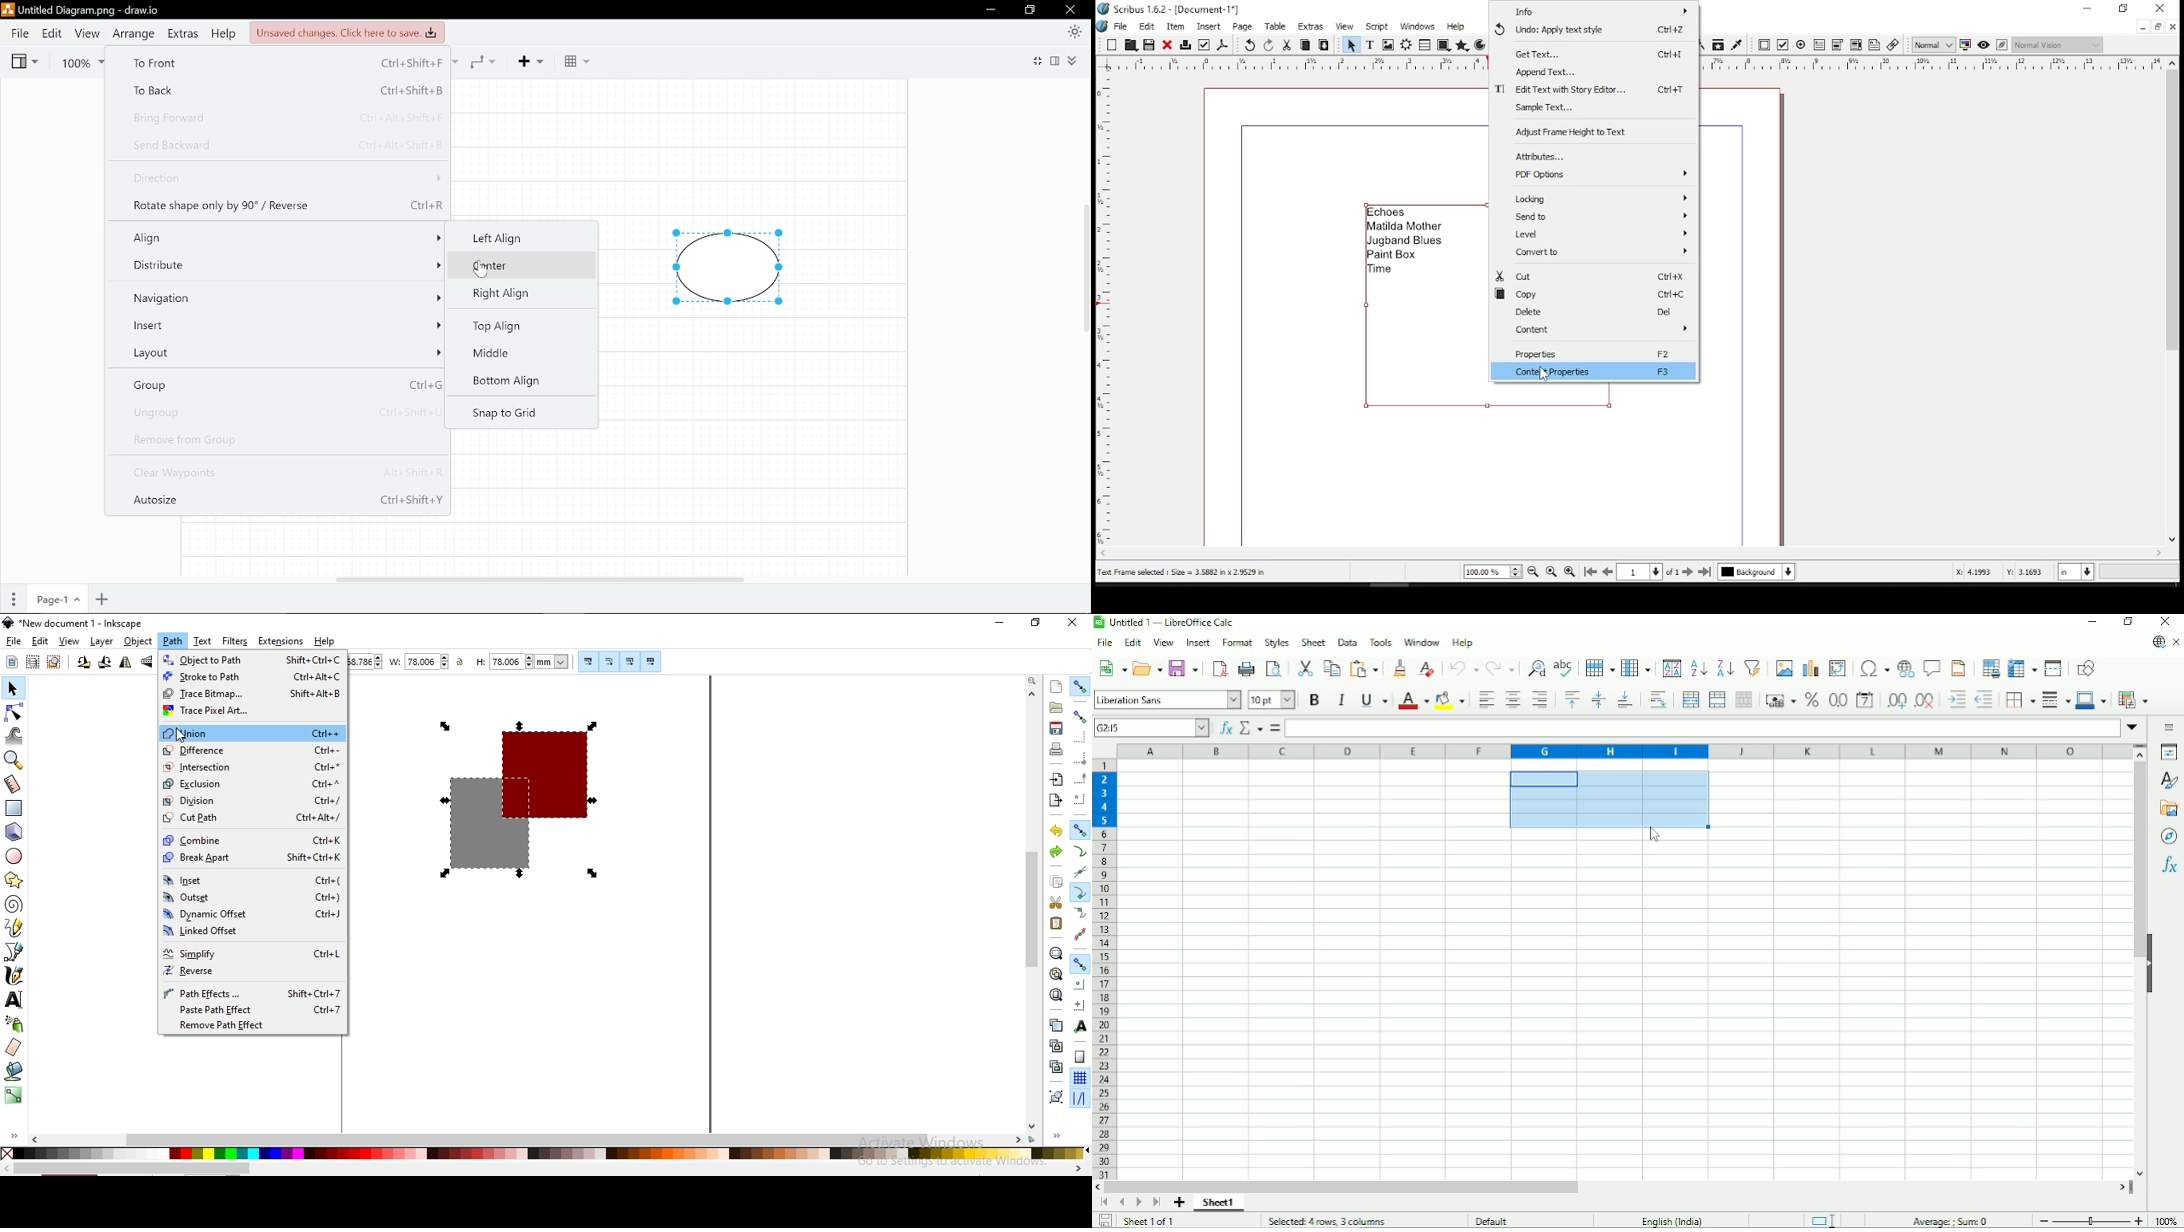 This screenshot has height=1232, width=2184. Describe the element at coordinates (1156, 1203) in the screenshot. I see `Scroll to last sheet` at that location.